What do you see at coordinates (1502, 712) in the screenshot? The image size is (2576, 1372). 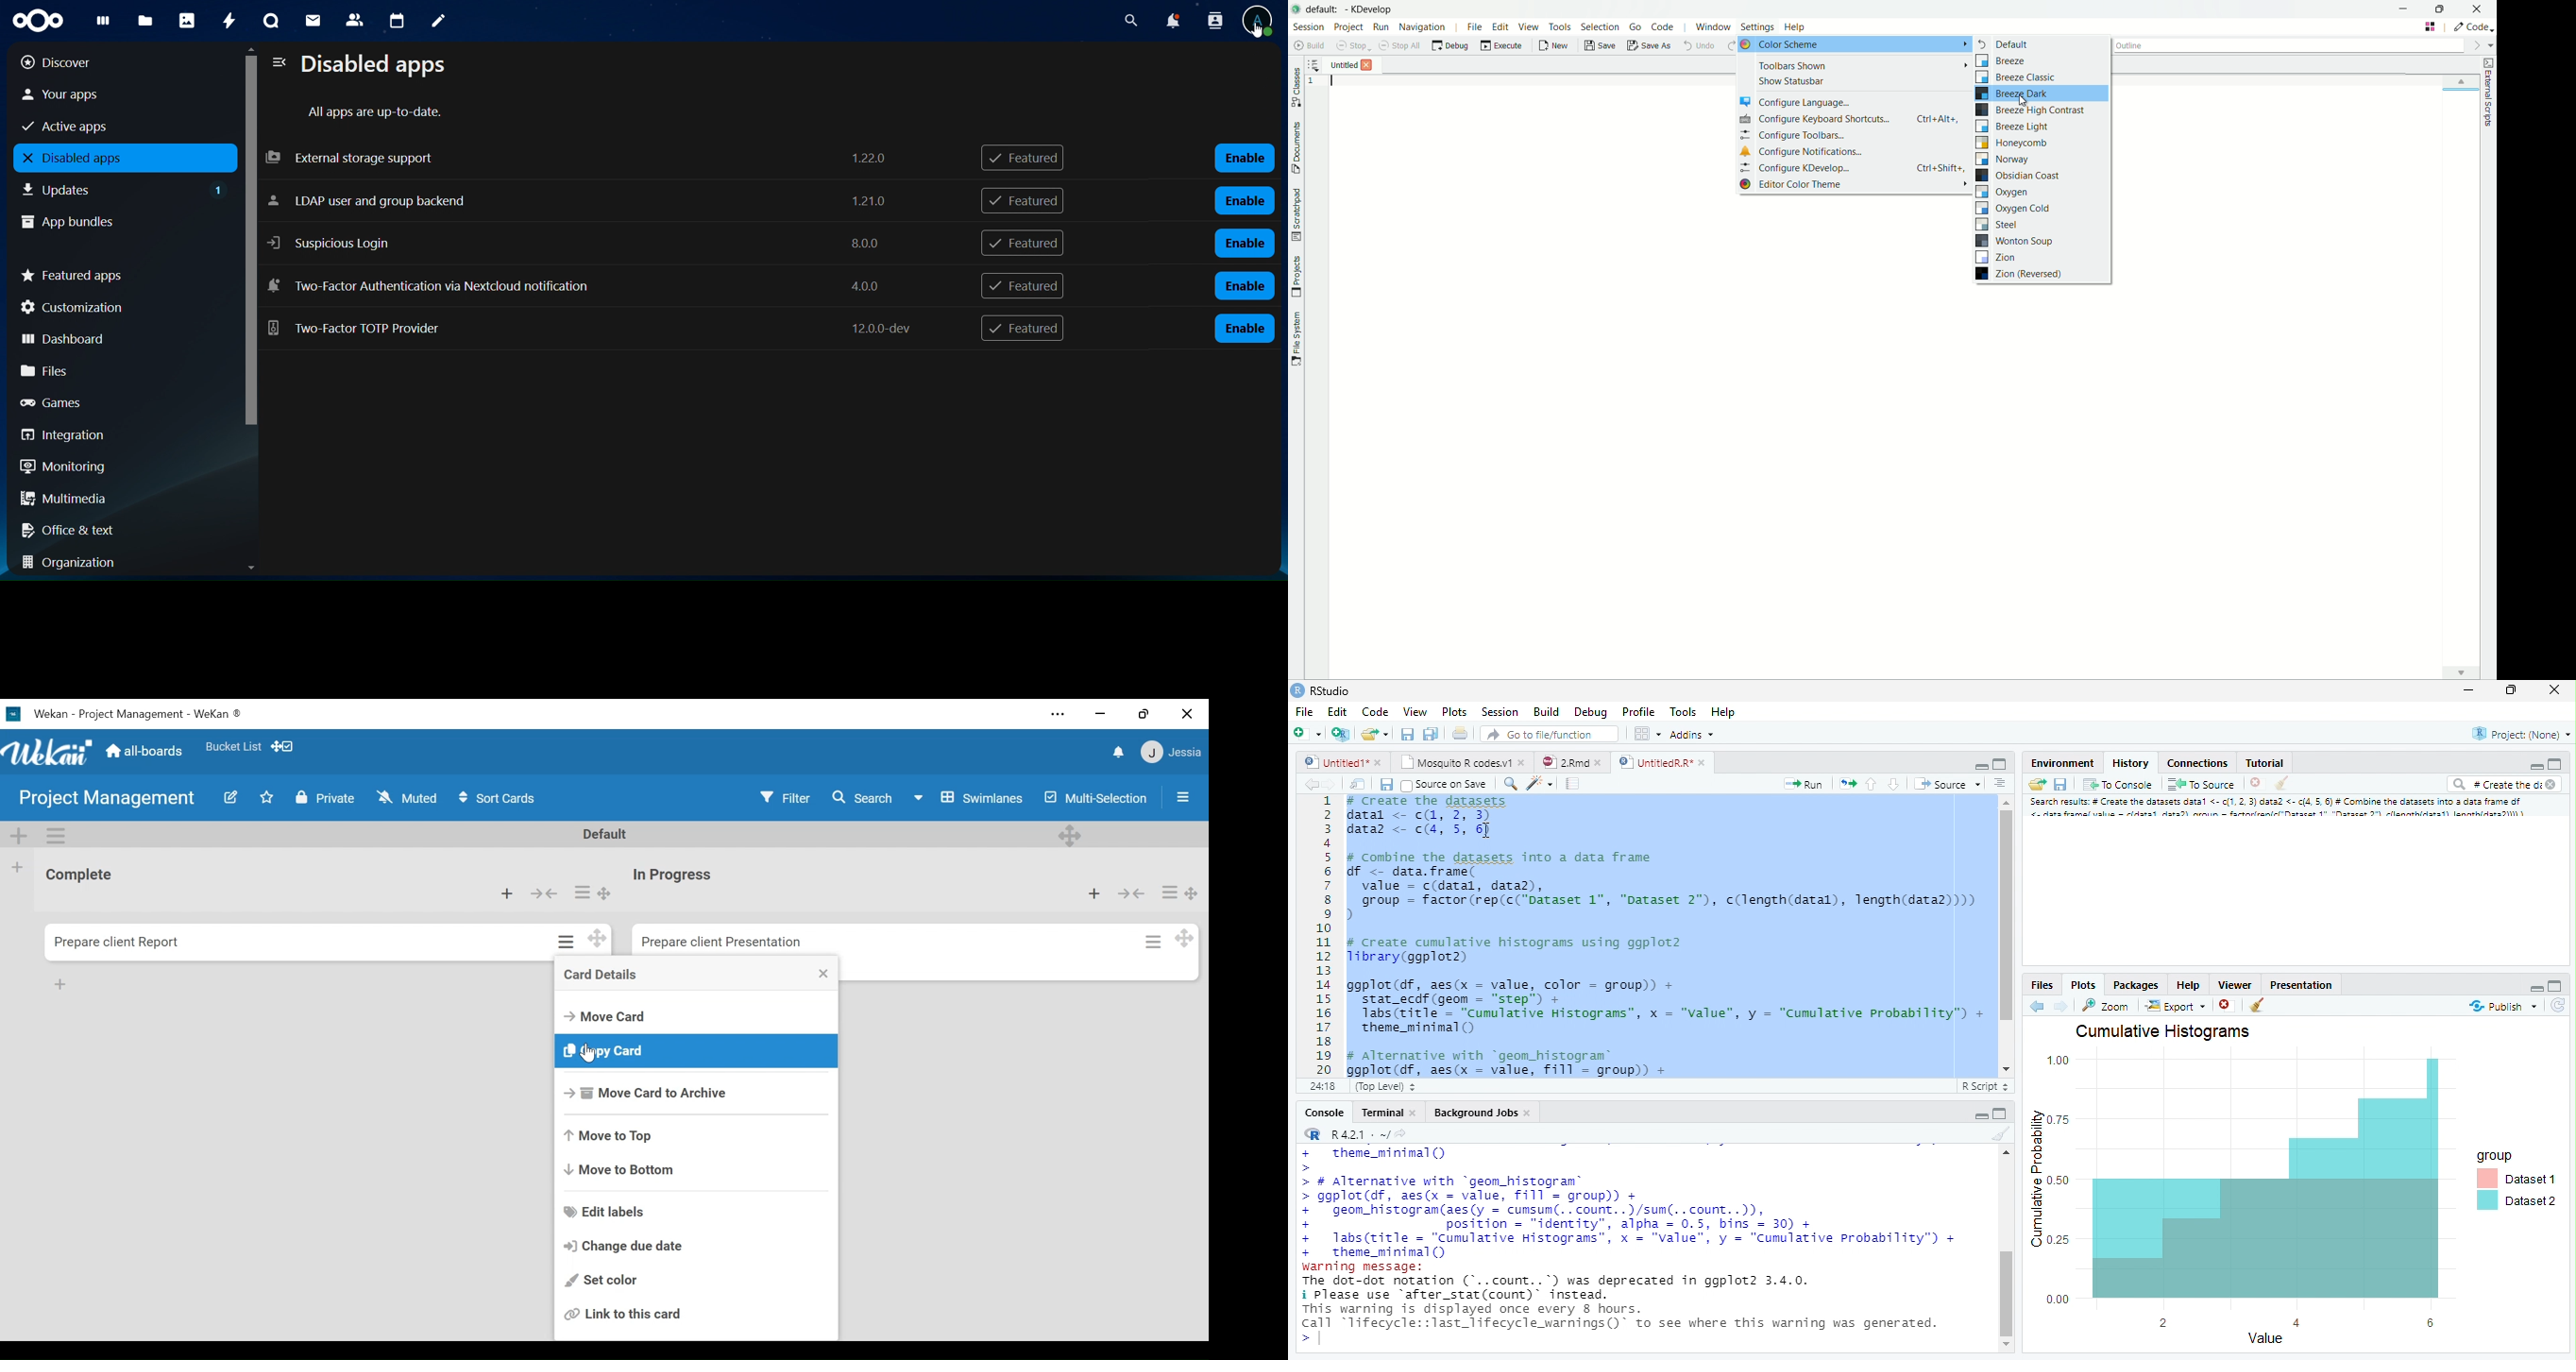 I see `Session` at bounding box center [1502, 712].